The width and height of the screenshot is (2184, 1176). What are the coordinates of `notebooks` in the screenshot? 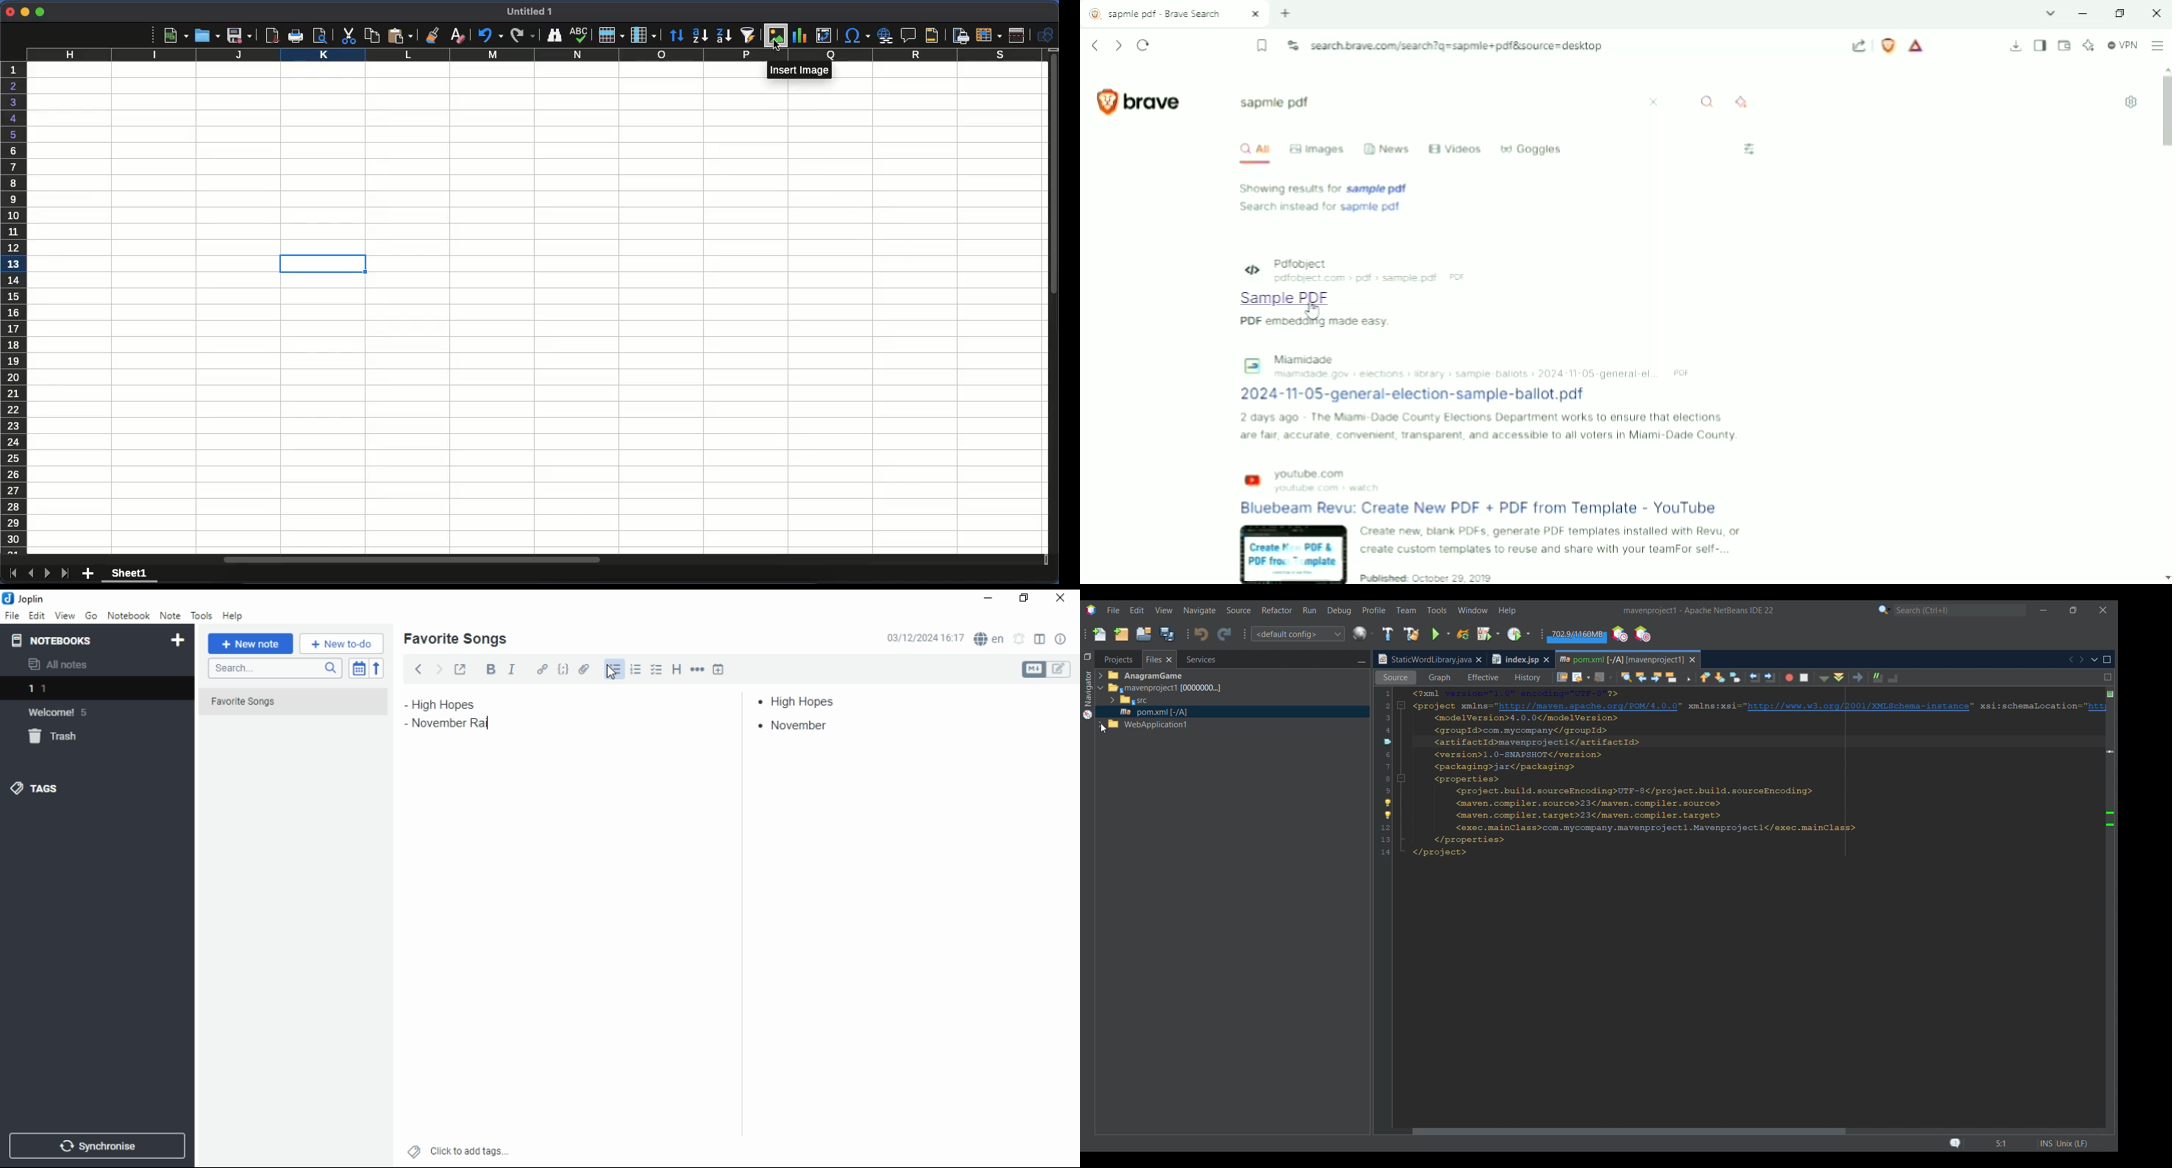 It's located at (82, 640).